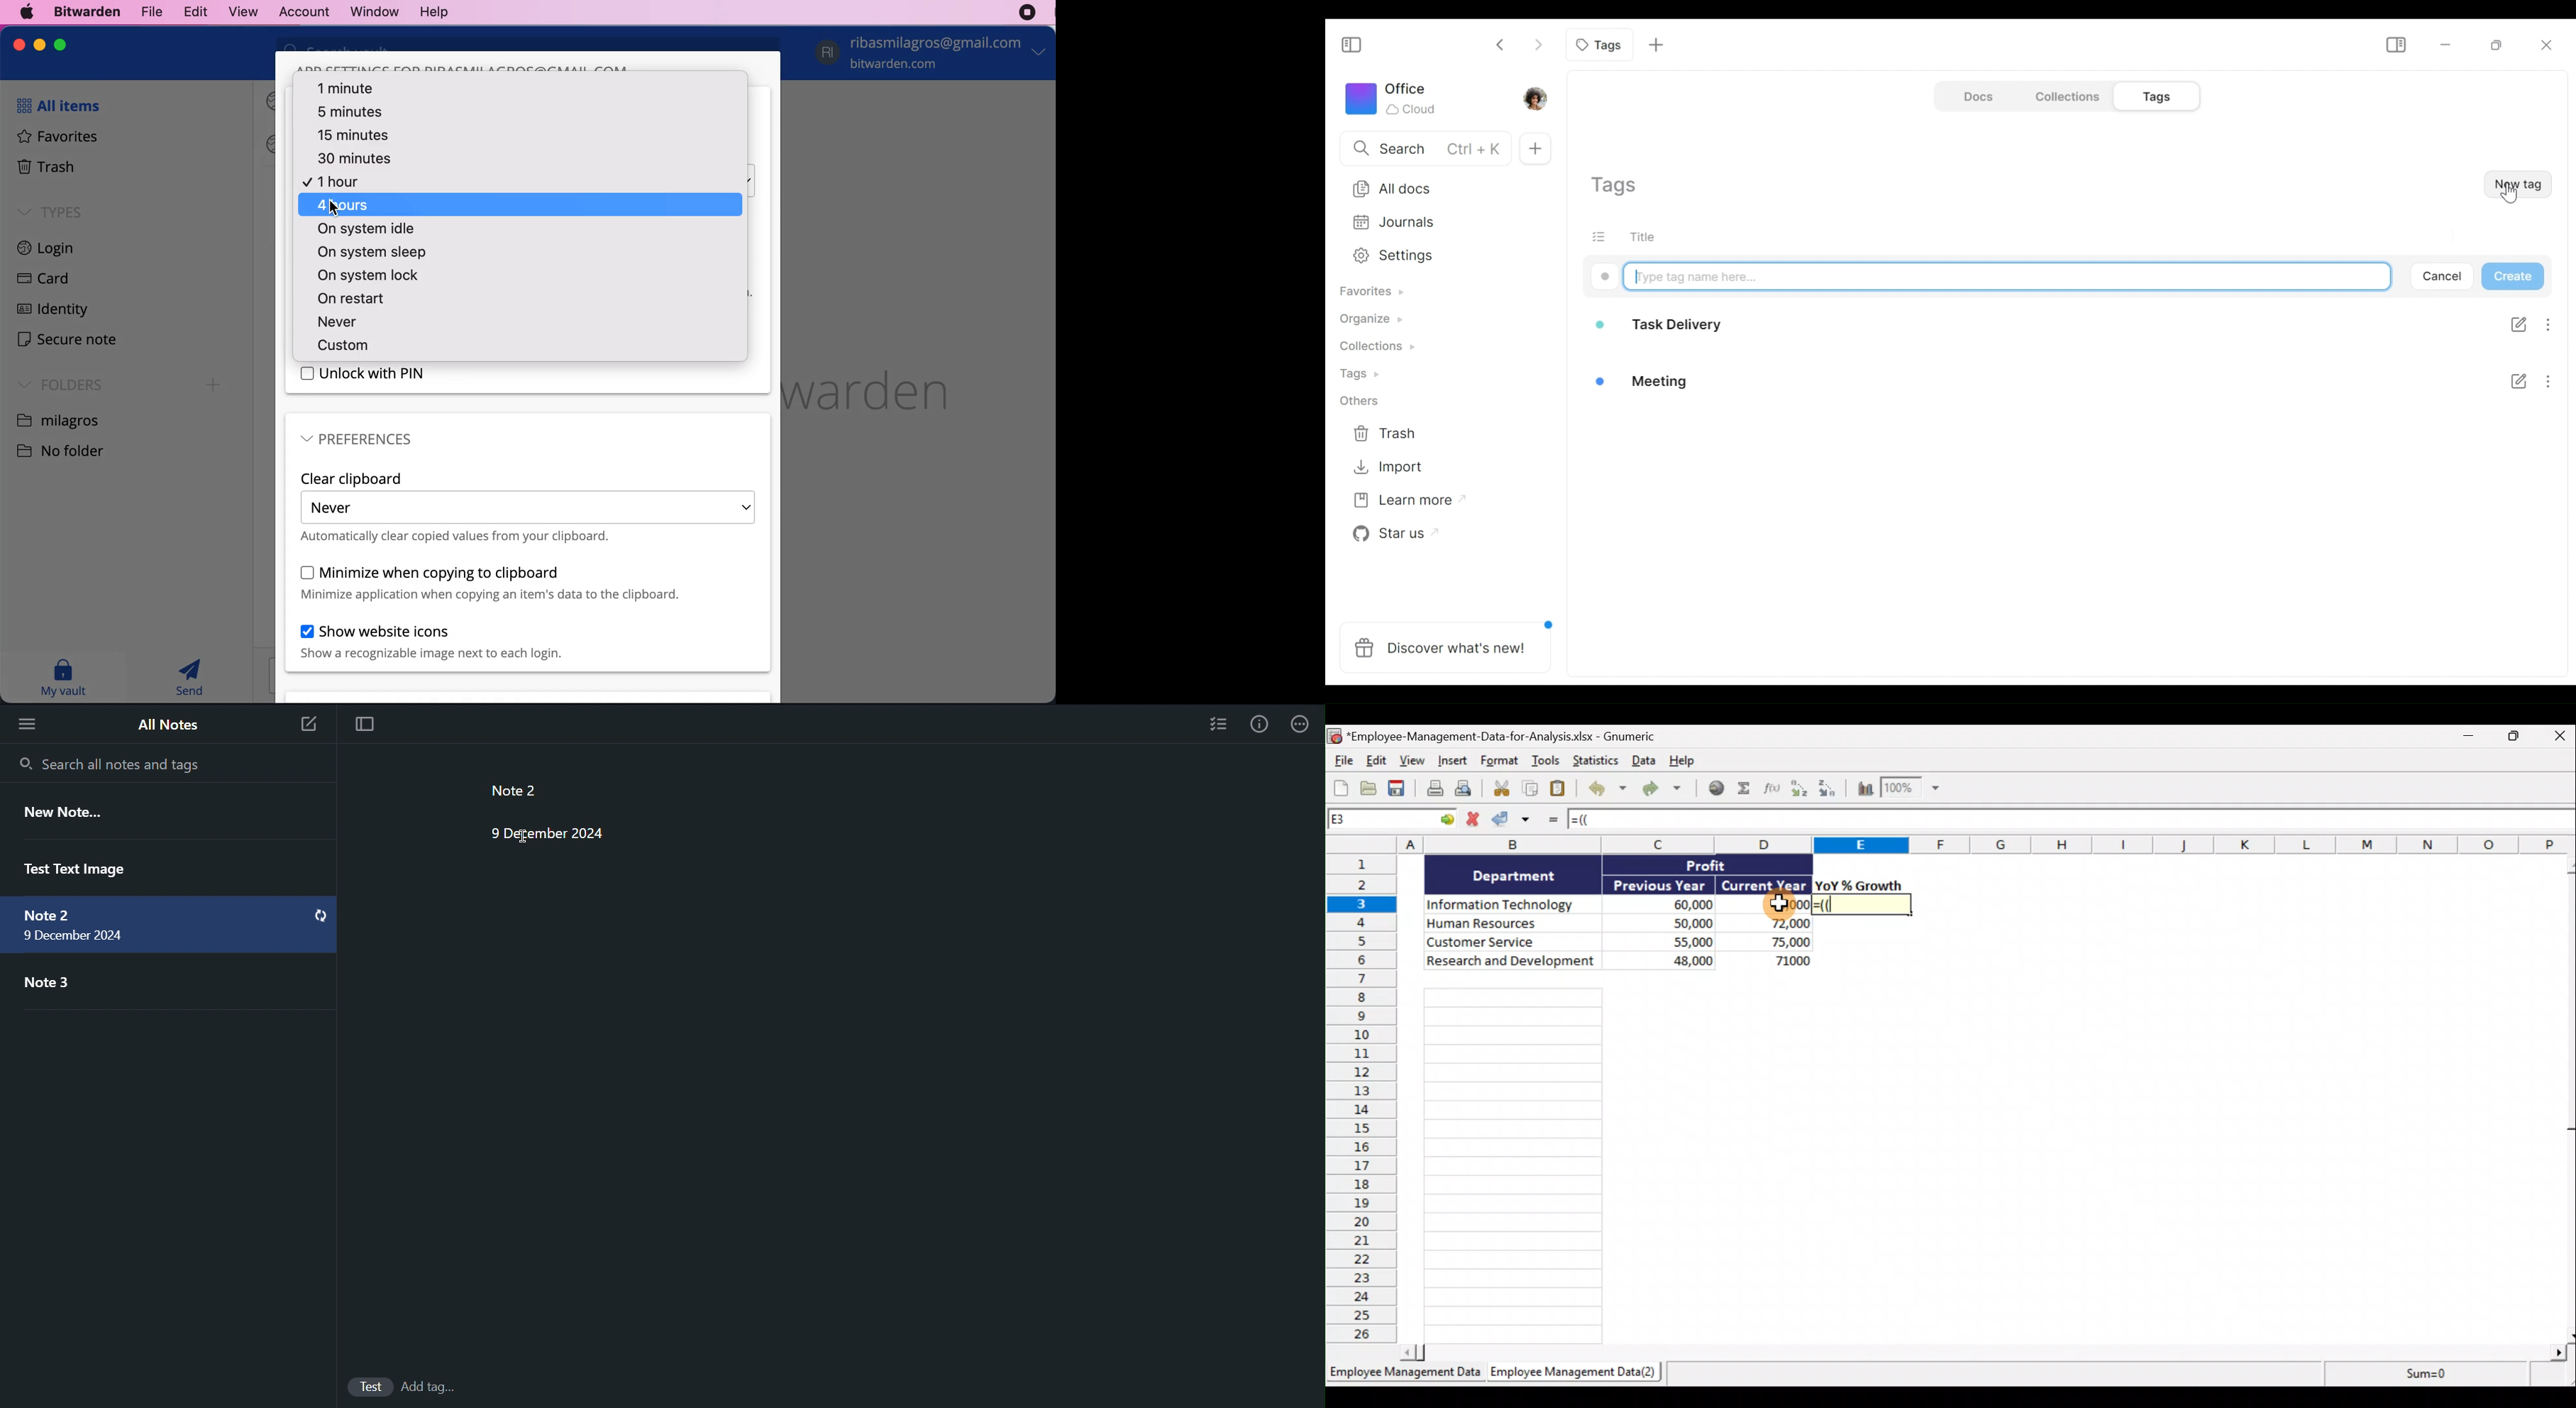  Describe the element at coordinates (1364, 400) in the screenshot. I see `Others` at that location.